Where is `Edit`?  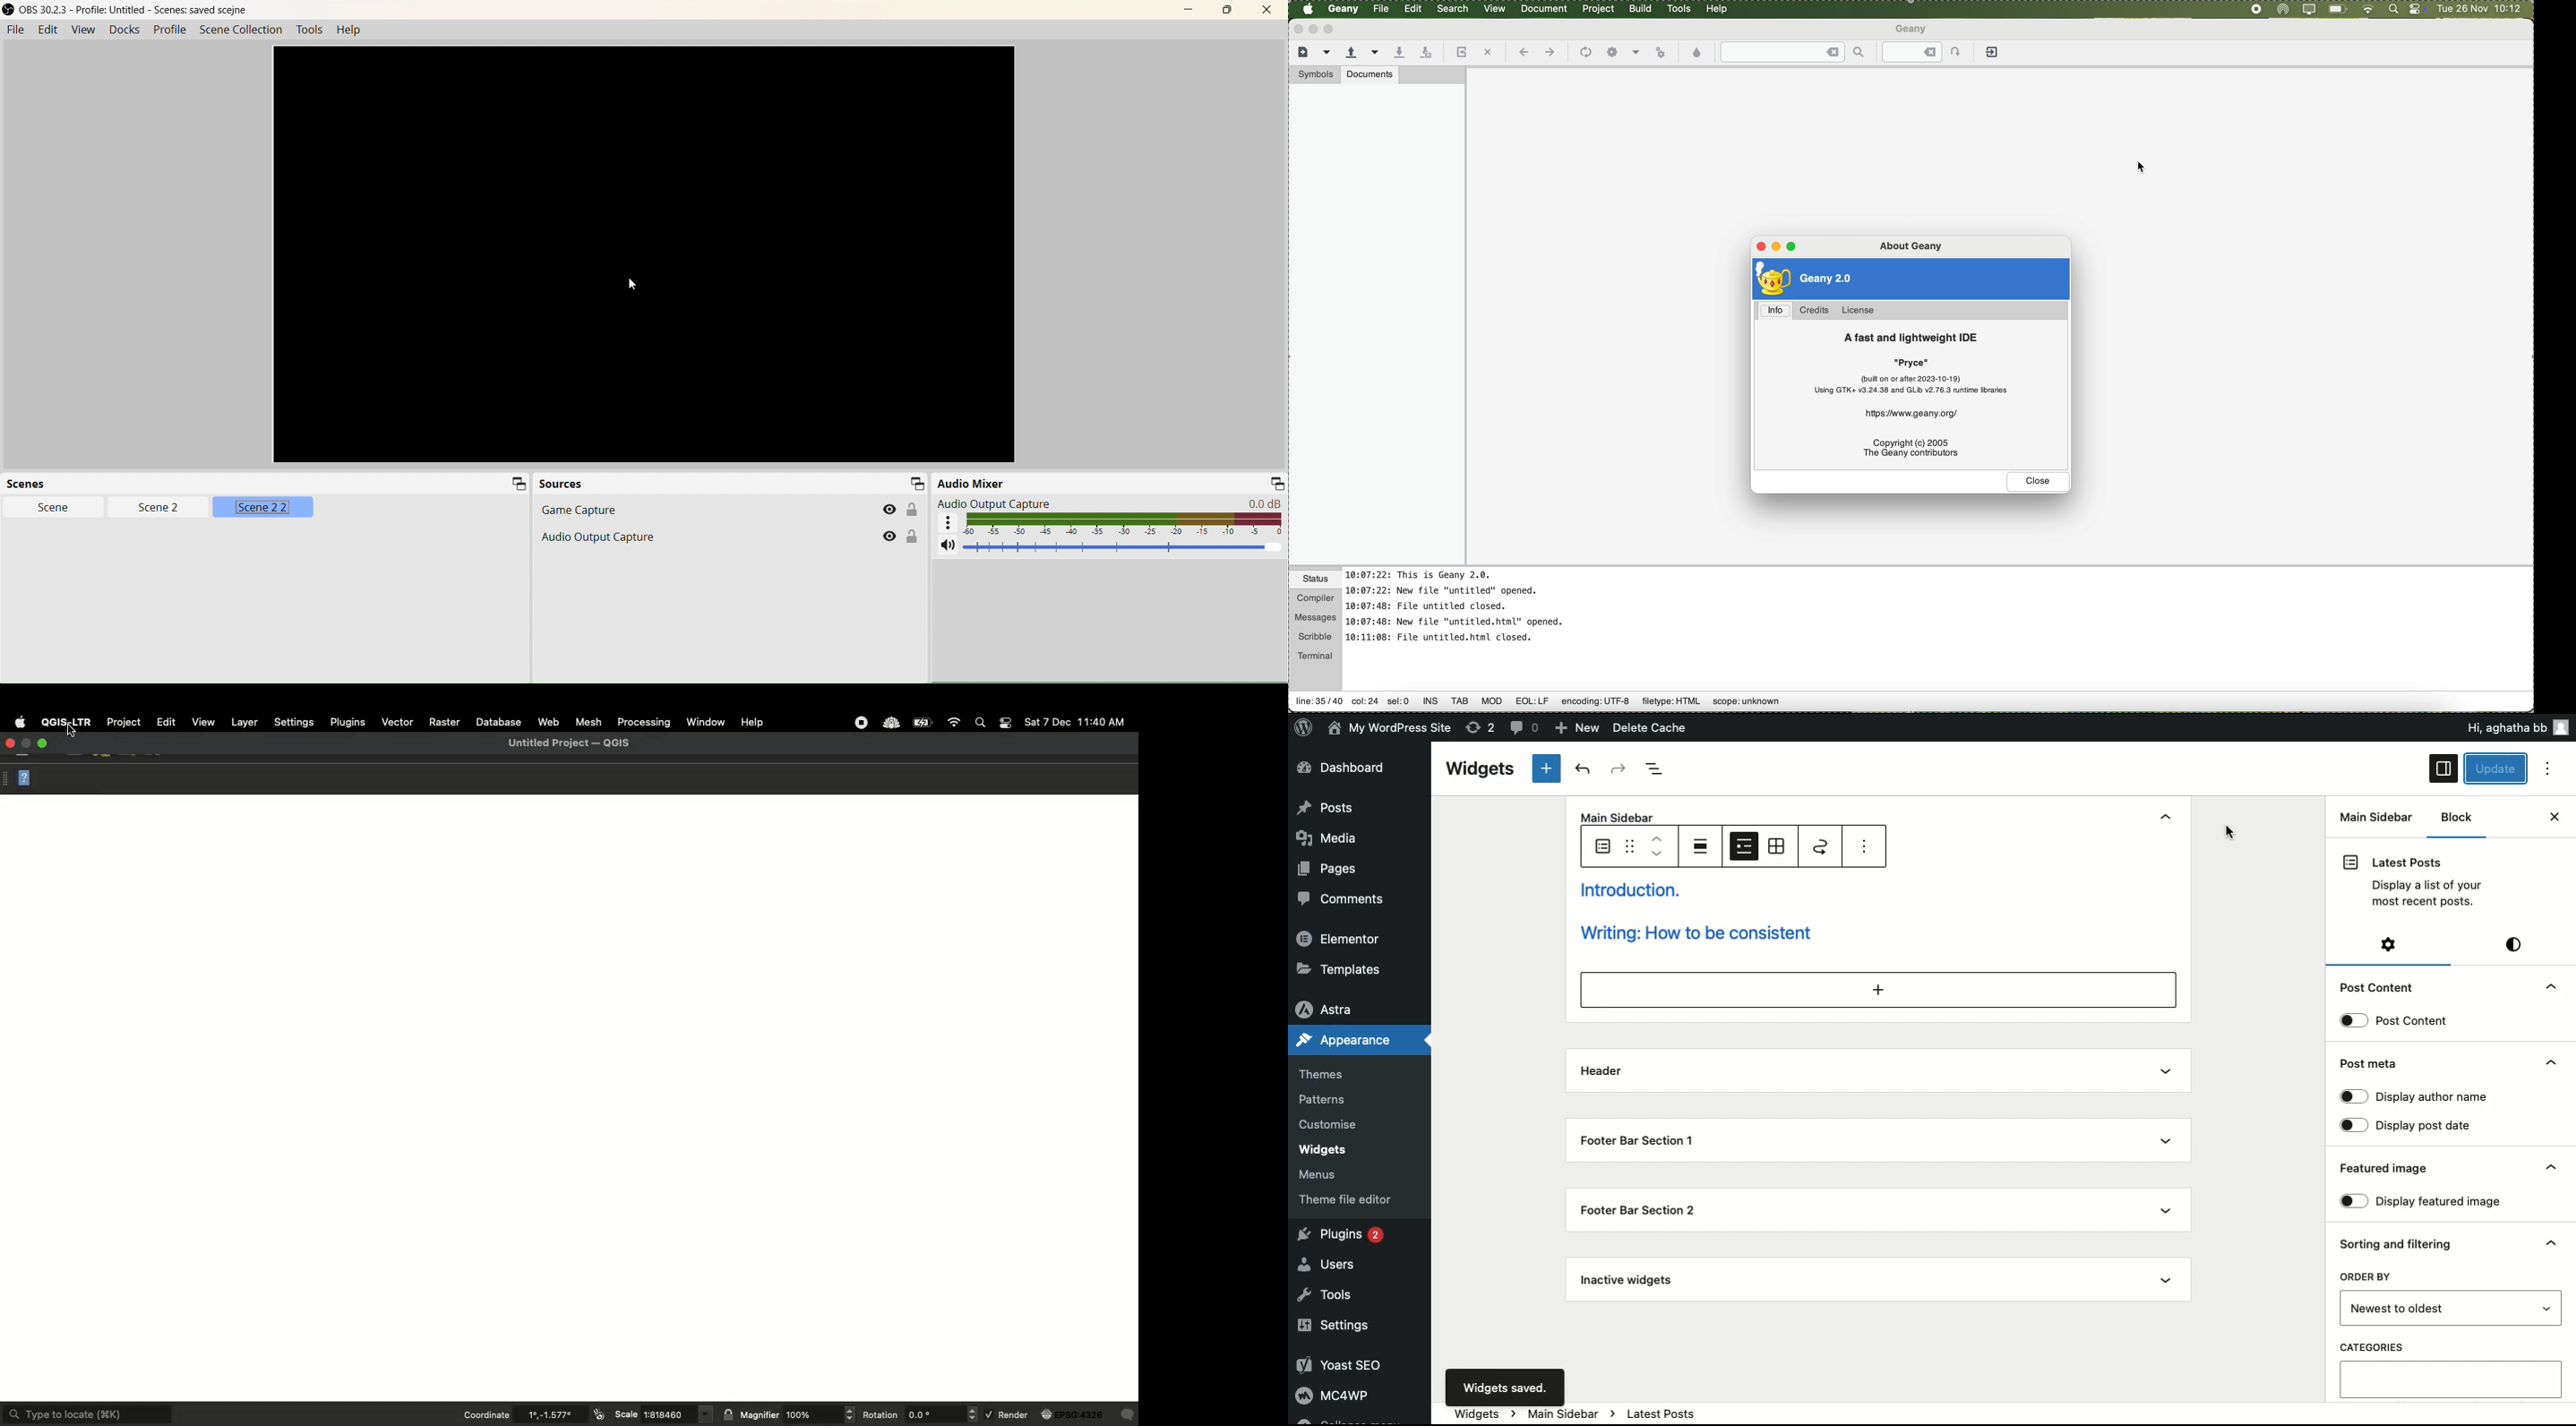
Edit is located at coordinates (46, 29).